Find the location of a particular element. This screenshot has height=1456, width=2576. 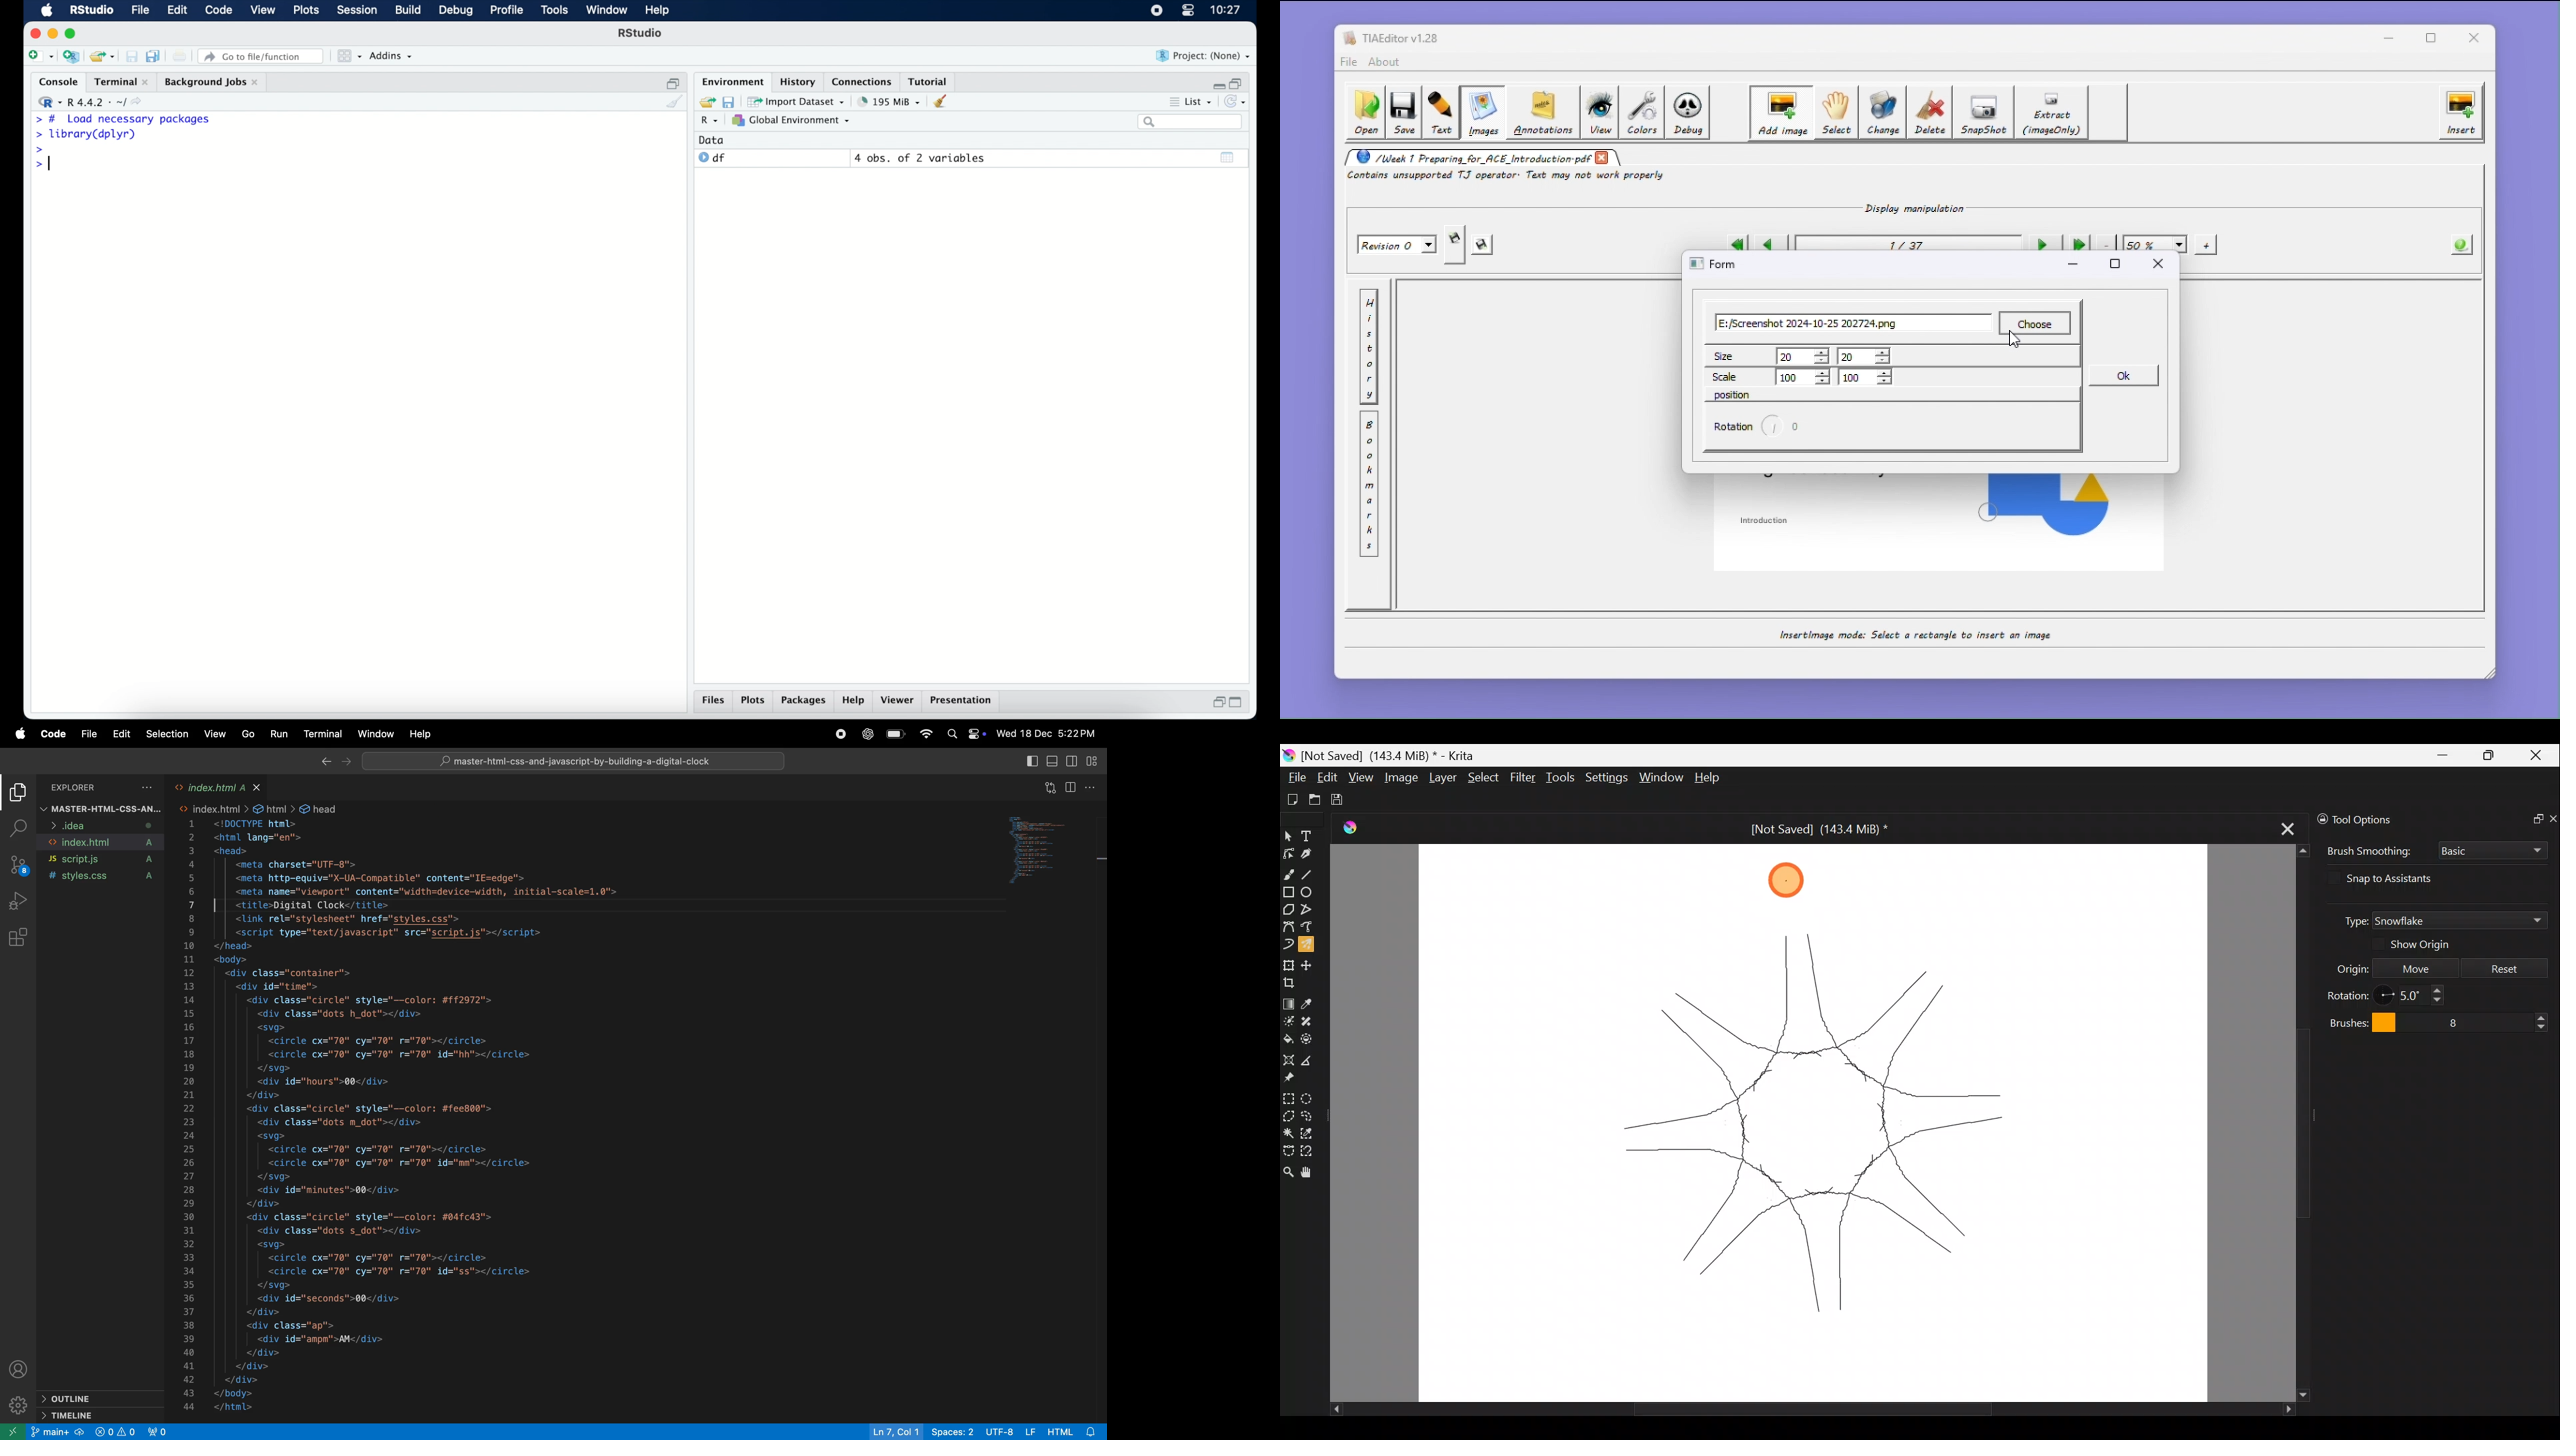

minimize is located at coordinates (1217, 83).